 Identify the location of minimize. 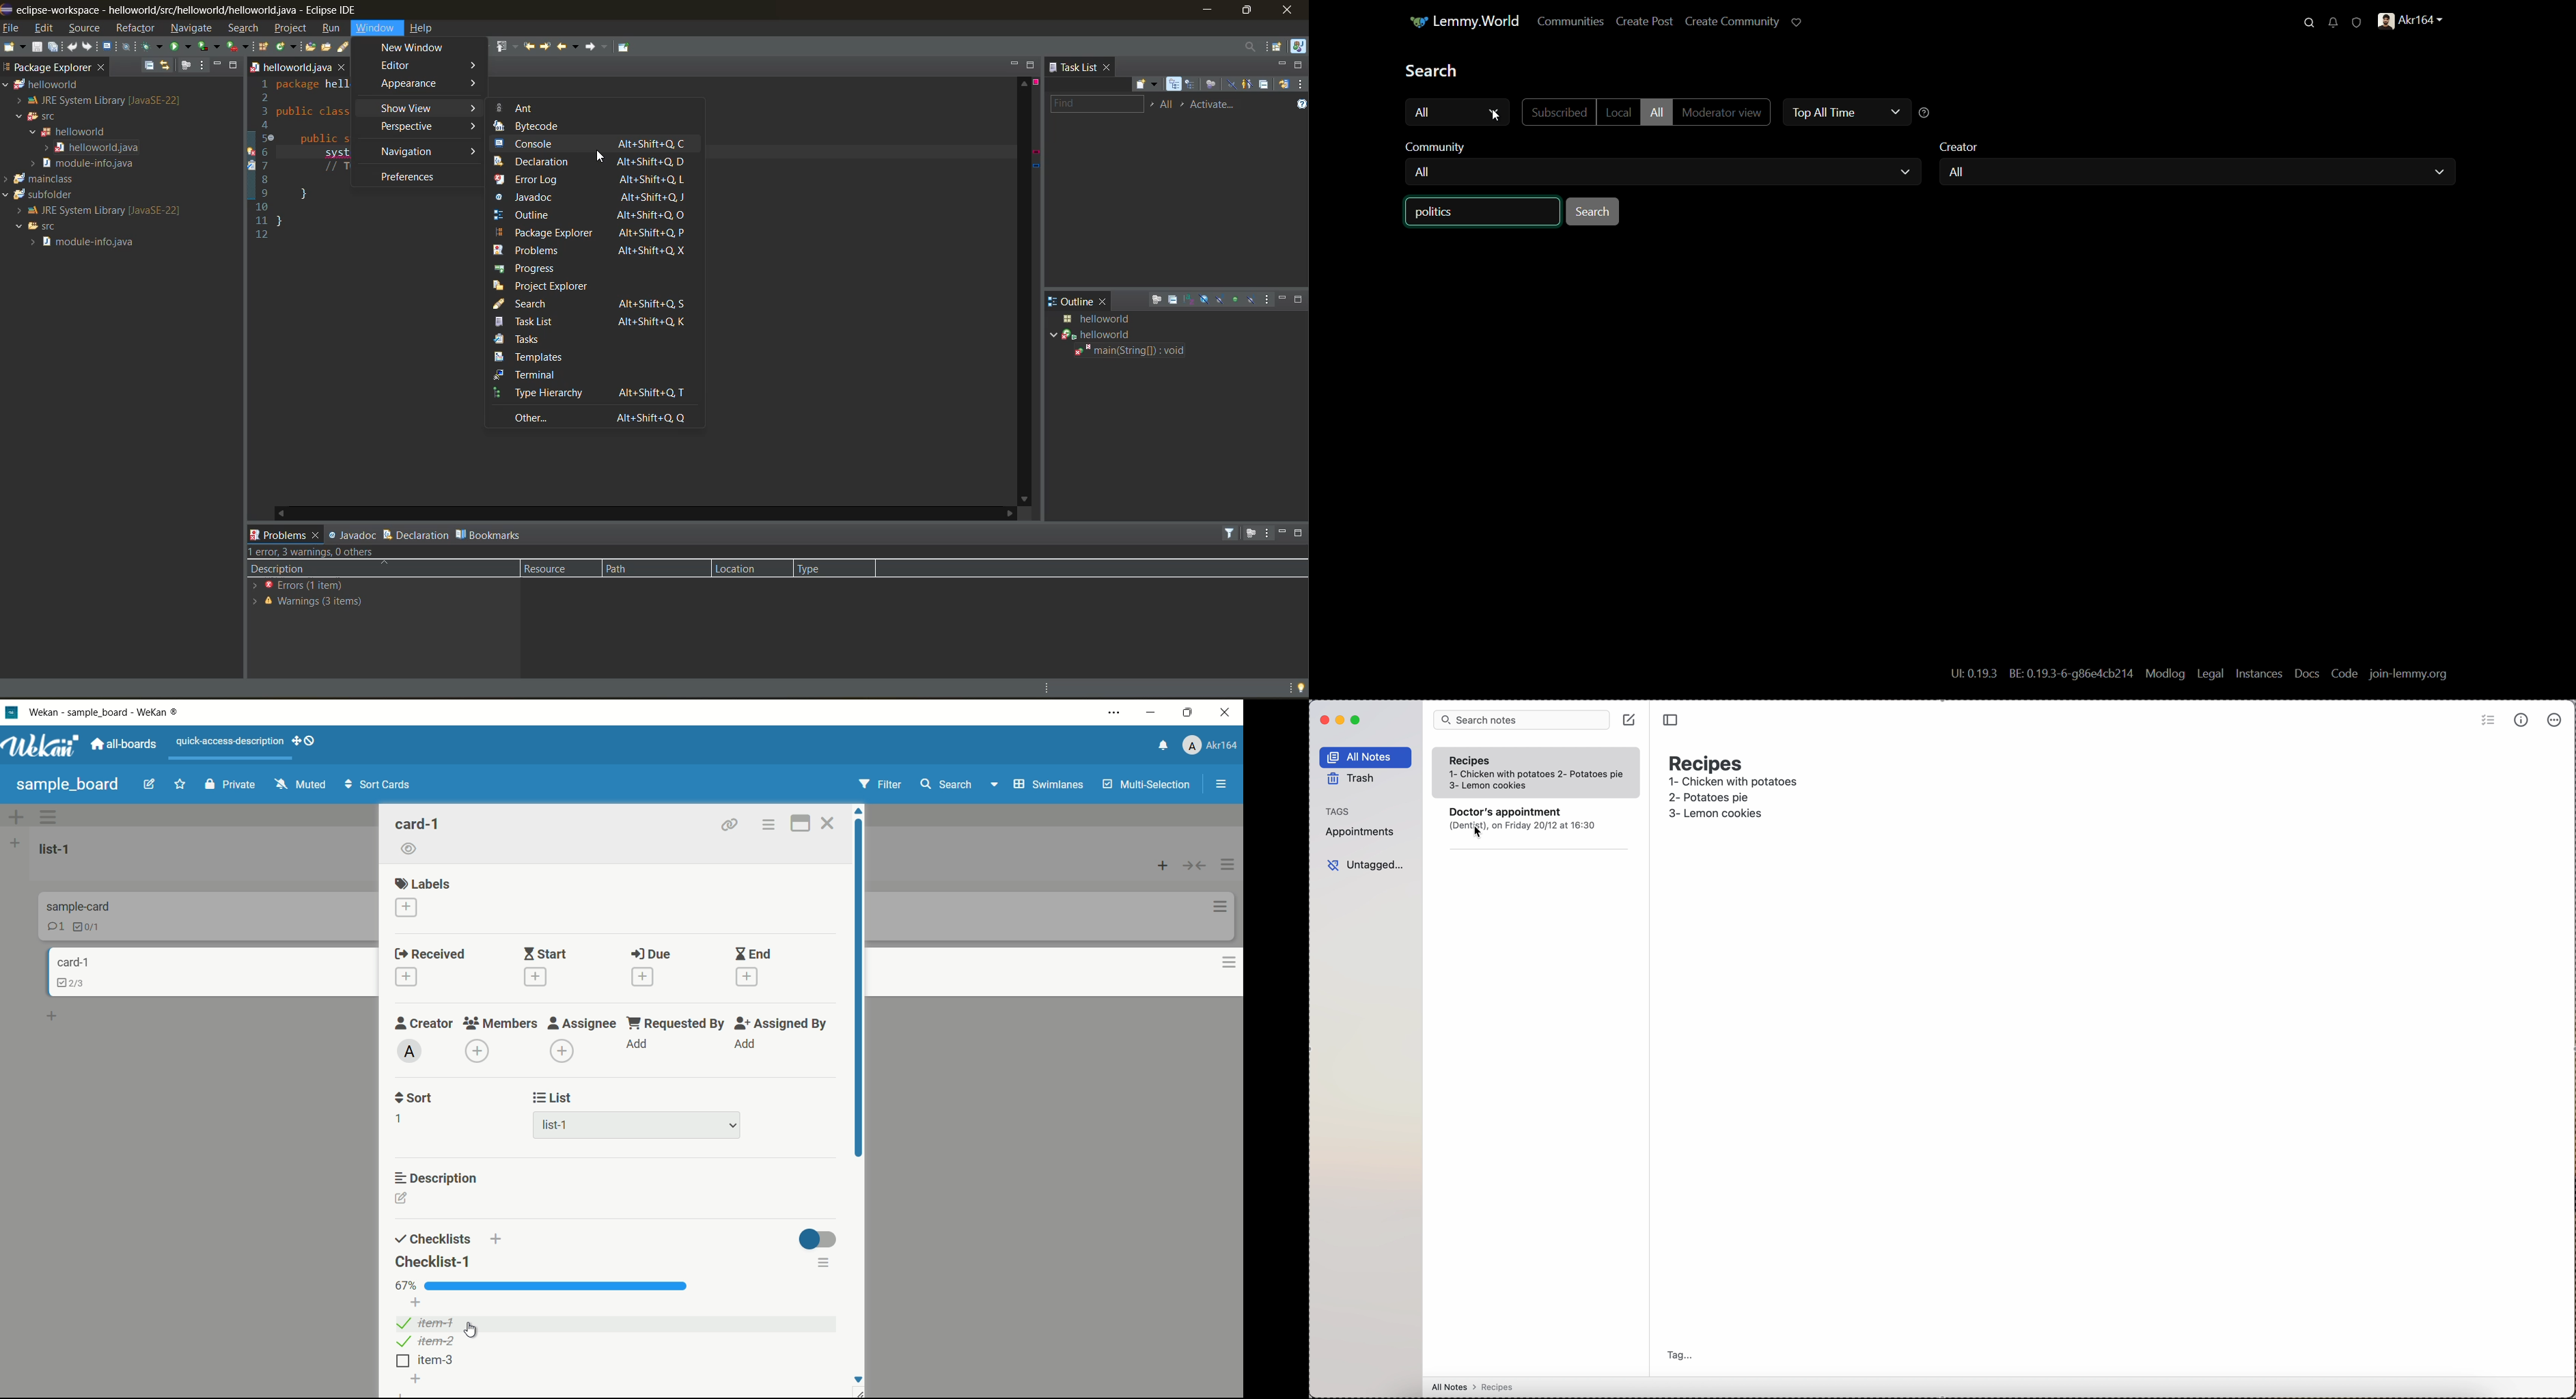
(1208, 10).